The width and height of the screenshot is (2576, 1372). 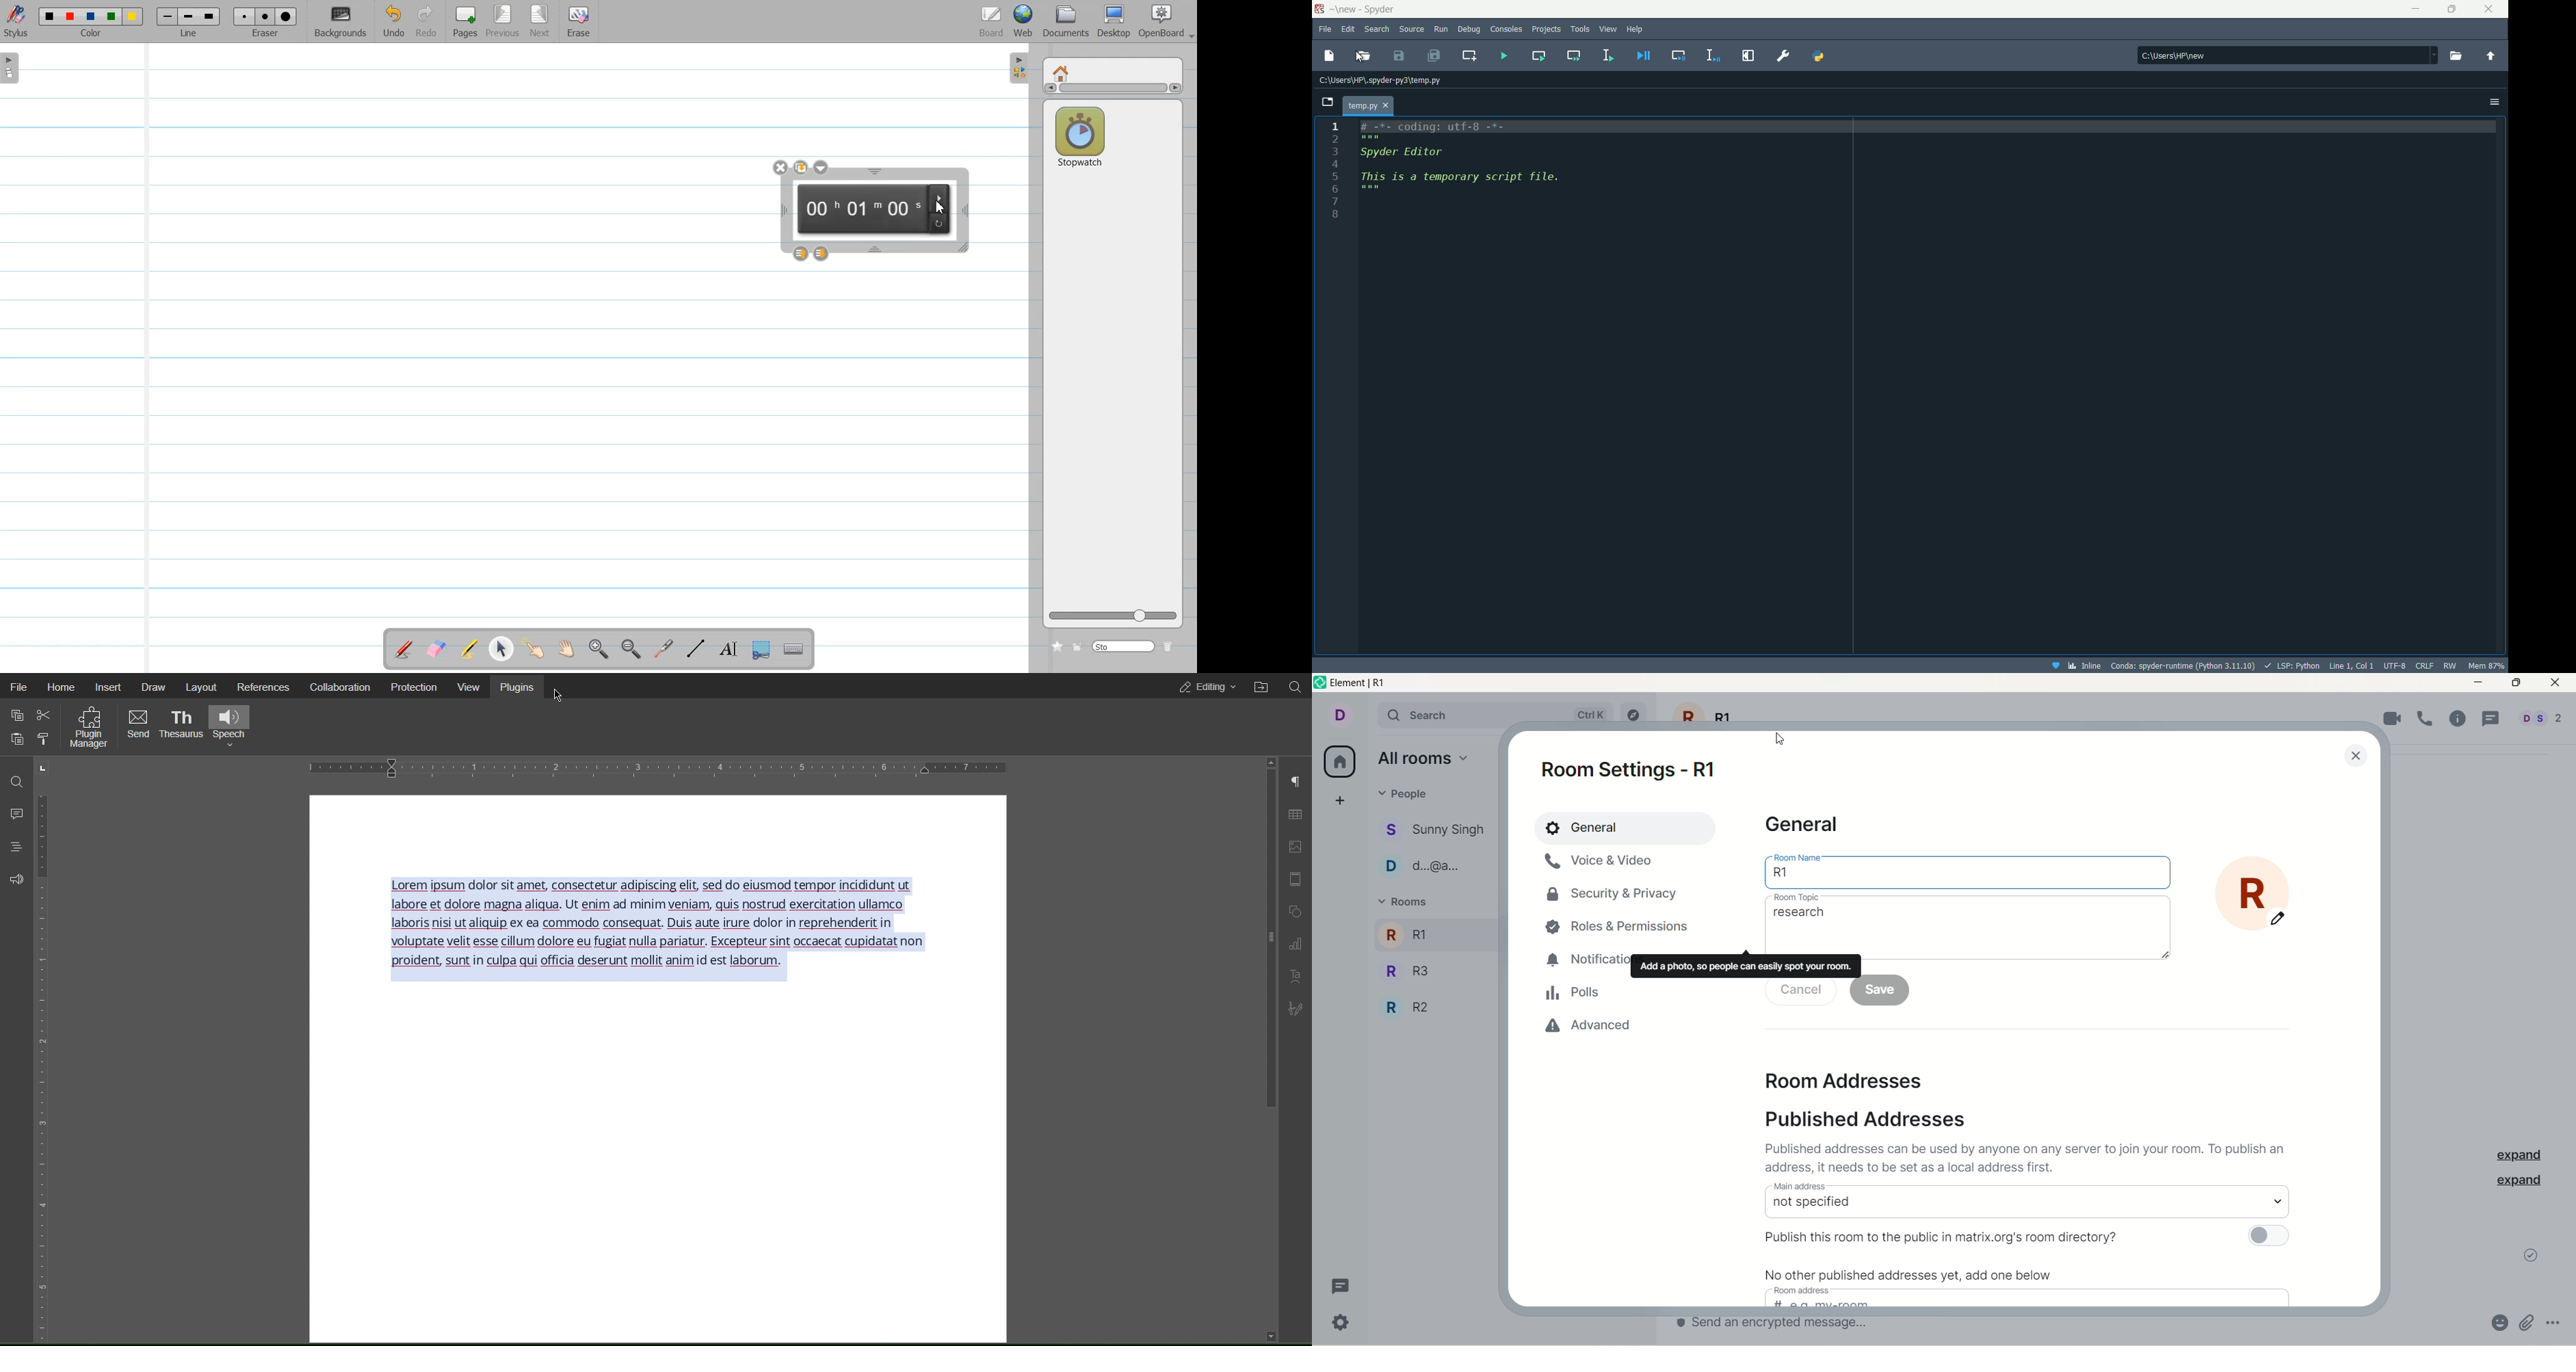 What do you see at coordinates (537, 649) in the screenshot?
I see `Interact with Item` at bounding box center [537, 649].